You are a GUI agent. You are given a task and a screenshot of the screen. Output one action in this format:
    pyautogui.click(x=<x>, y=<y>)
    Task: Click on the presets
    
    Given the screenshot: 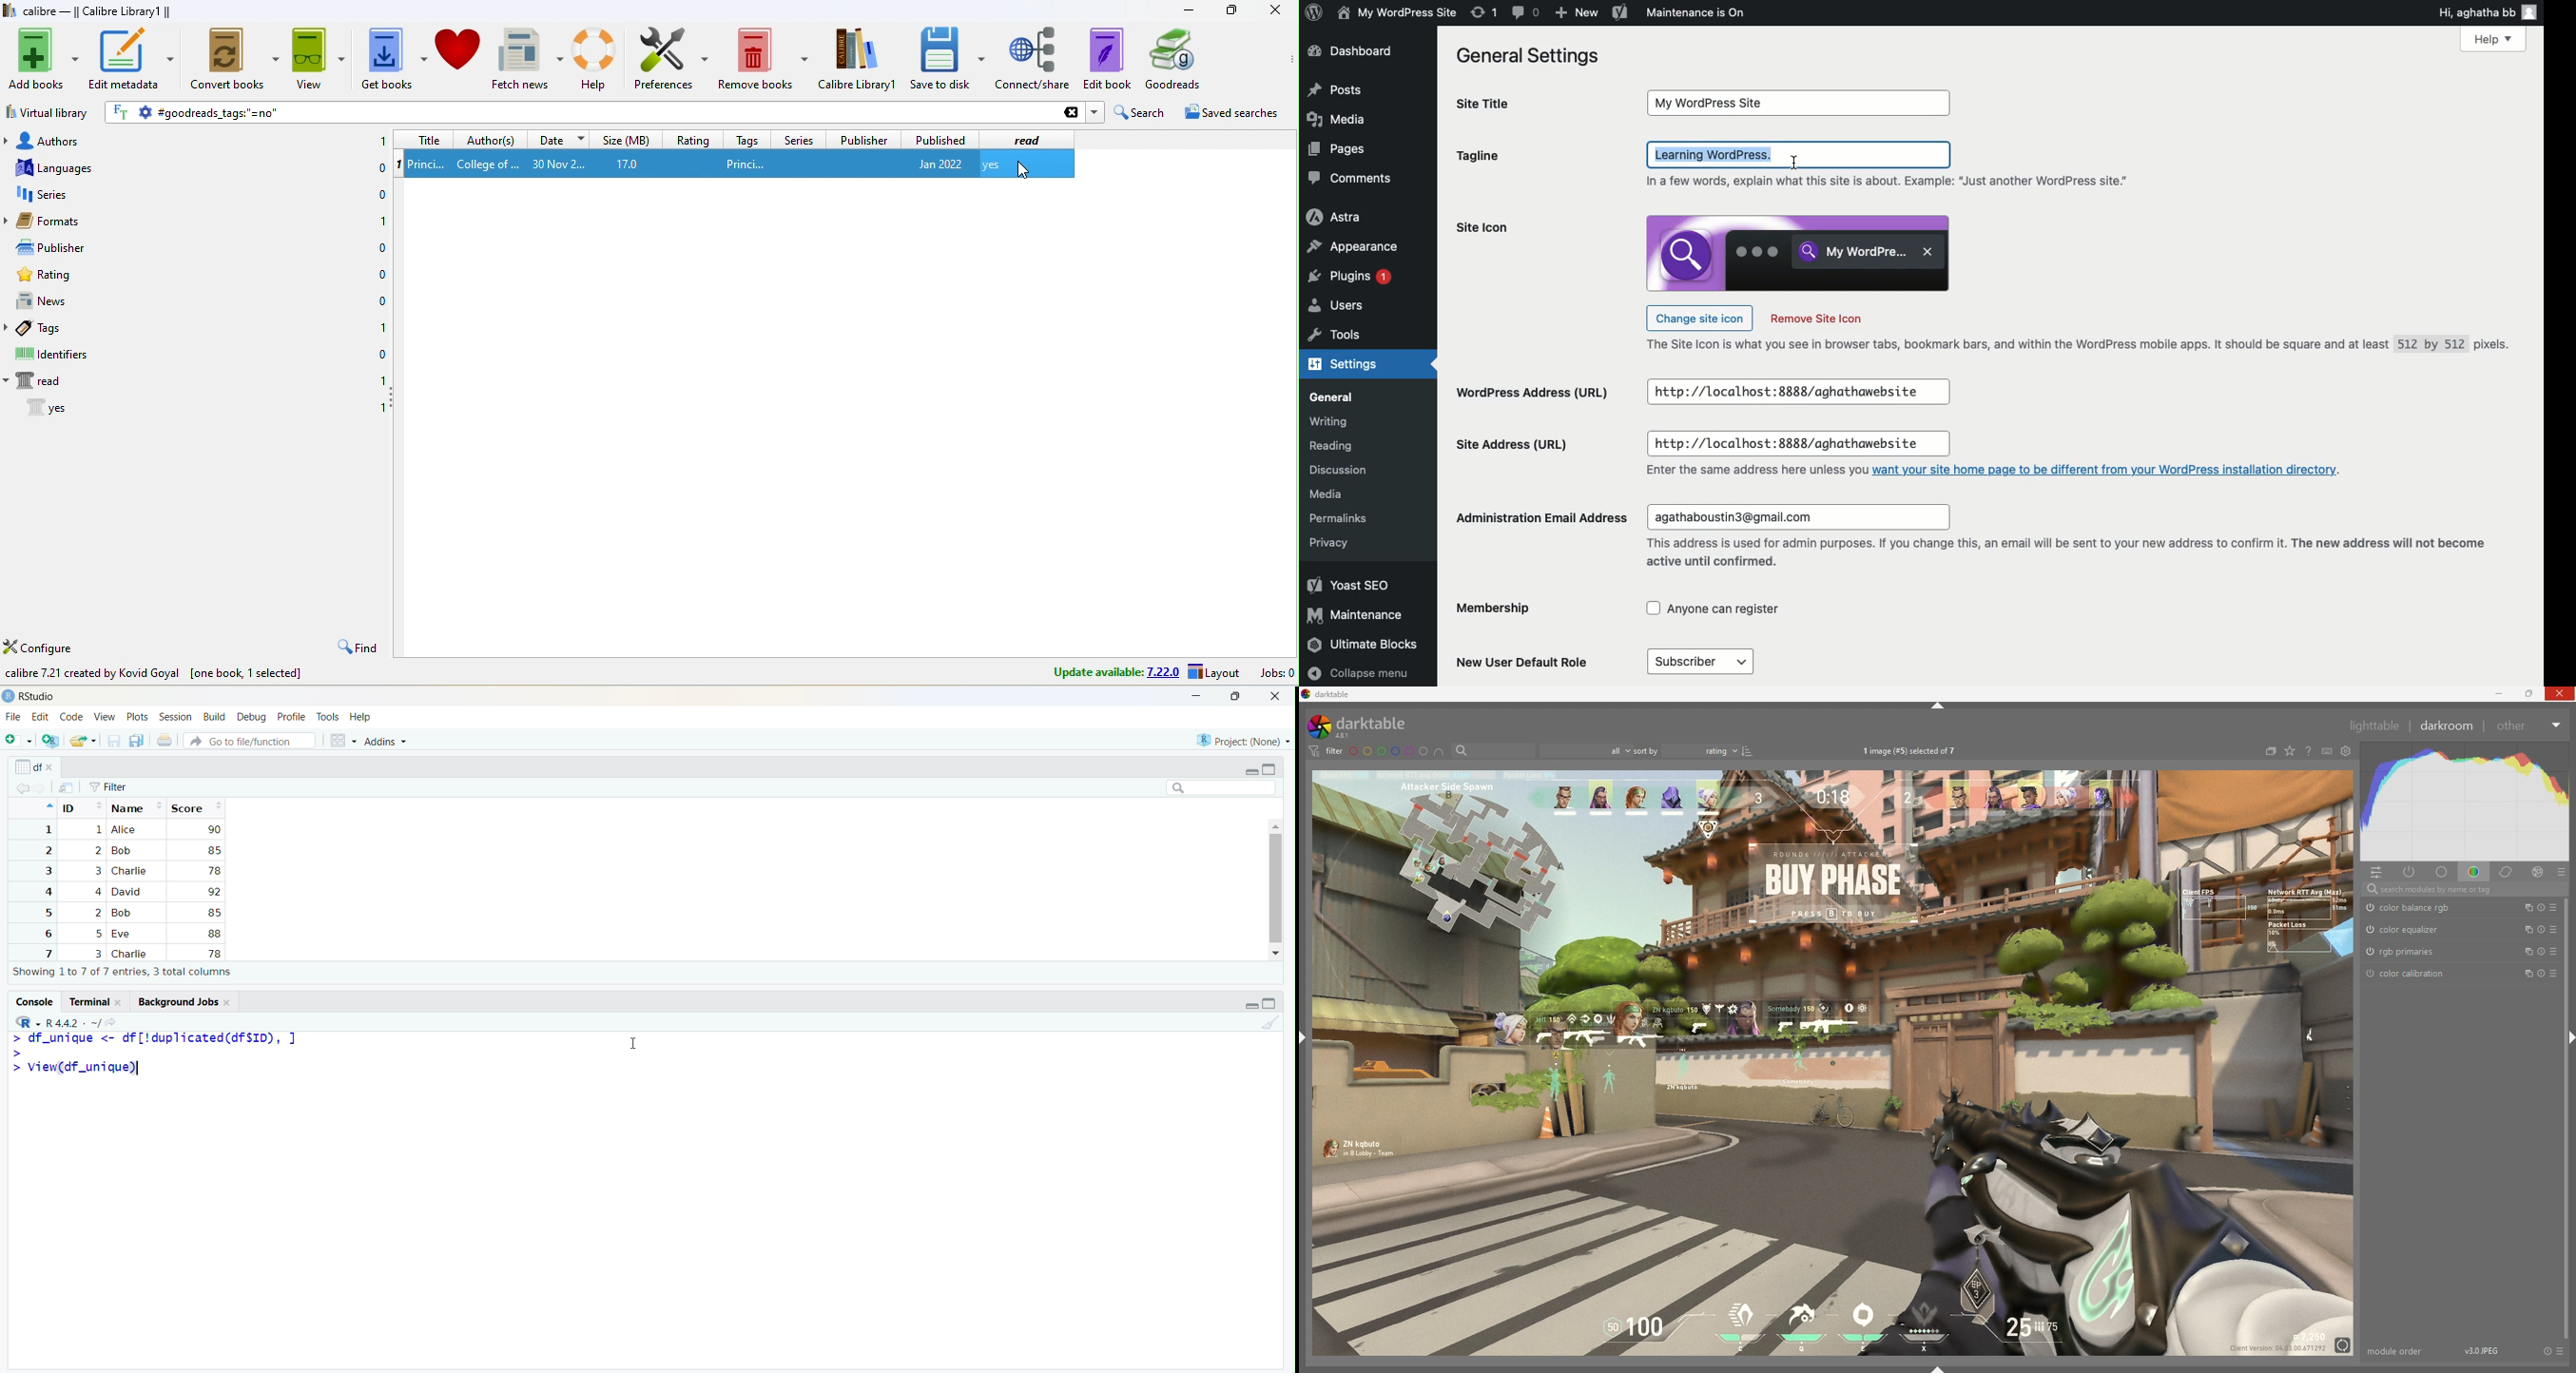 What is the action you would take?
    pyautogui.click(x=2561, y=873)
    